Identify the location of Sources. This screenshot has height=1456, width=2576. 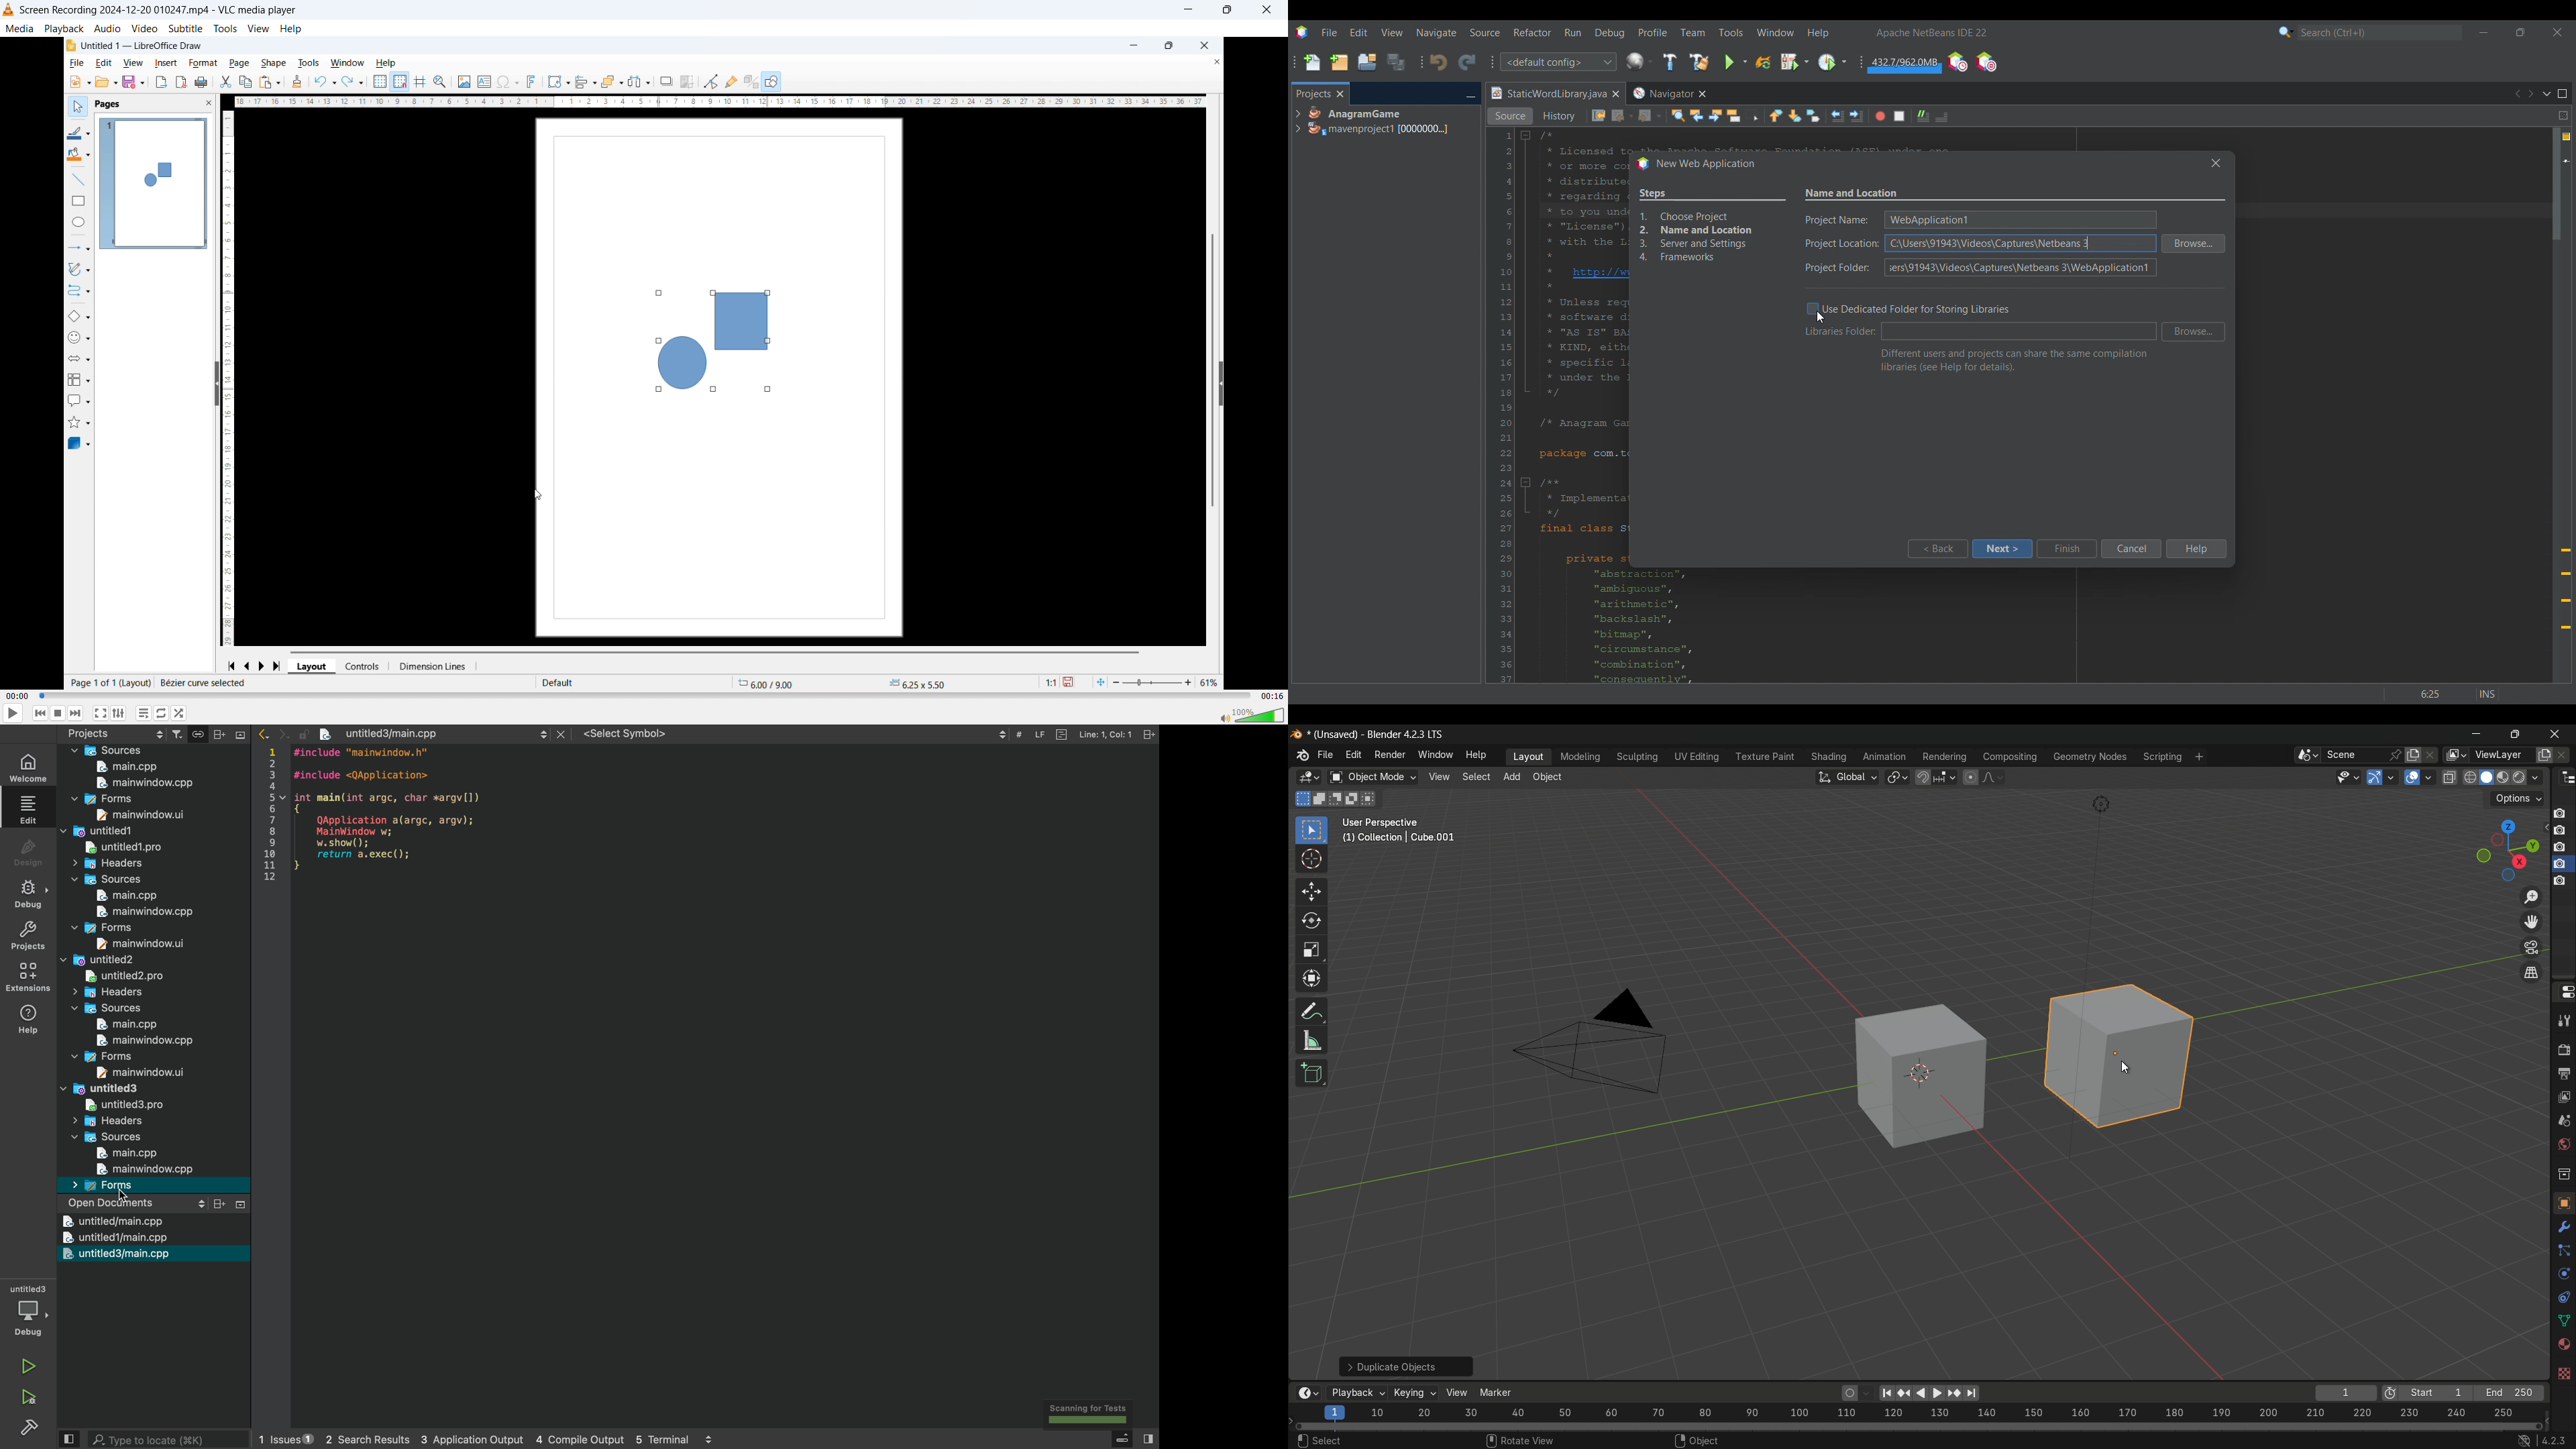
(102, 1009).